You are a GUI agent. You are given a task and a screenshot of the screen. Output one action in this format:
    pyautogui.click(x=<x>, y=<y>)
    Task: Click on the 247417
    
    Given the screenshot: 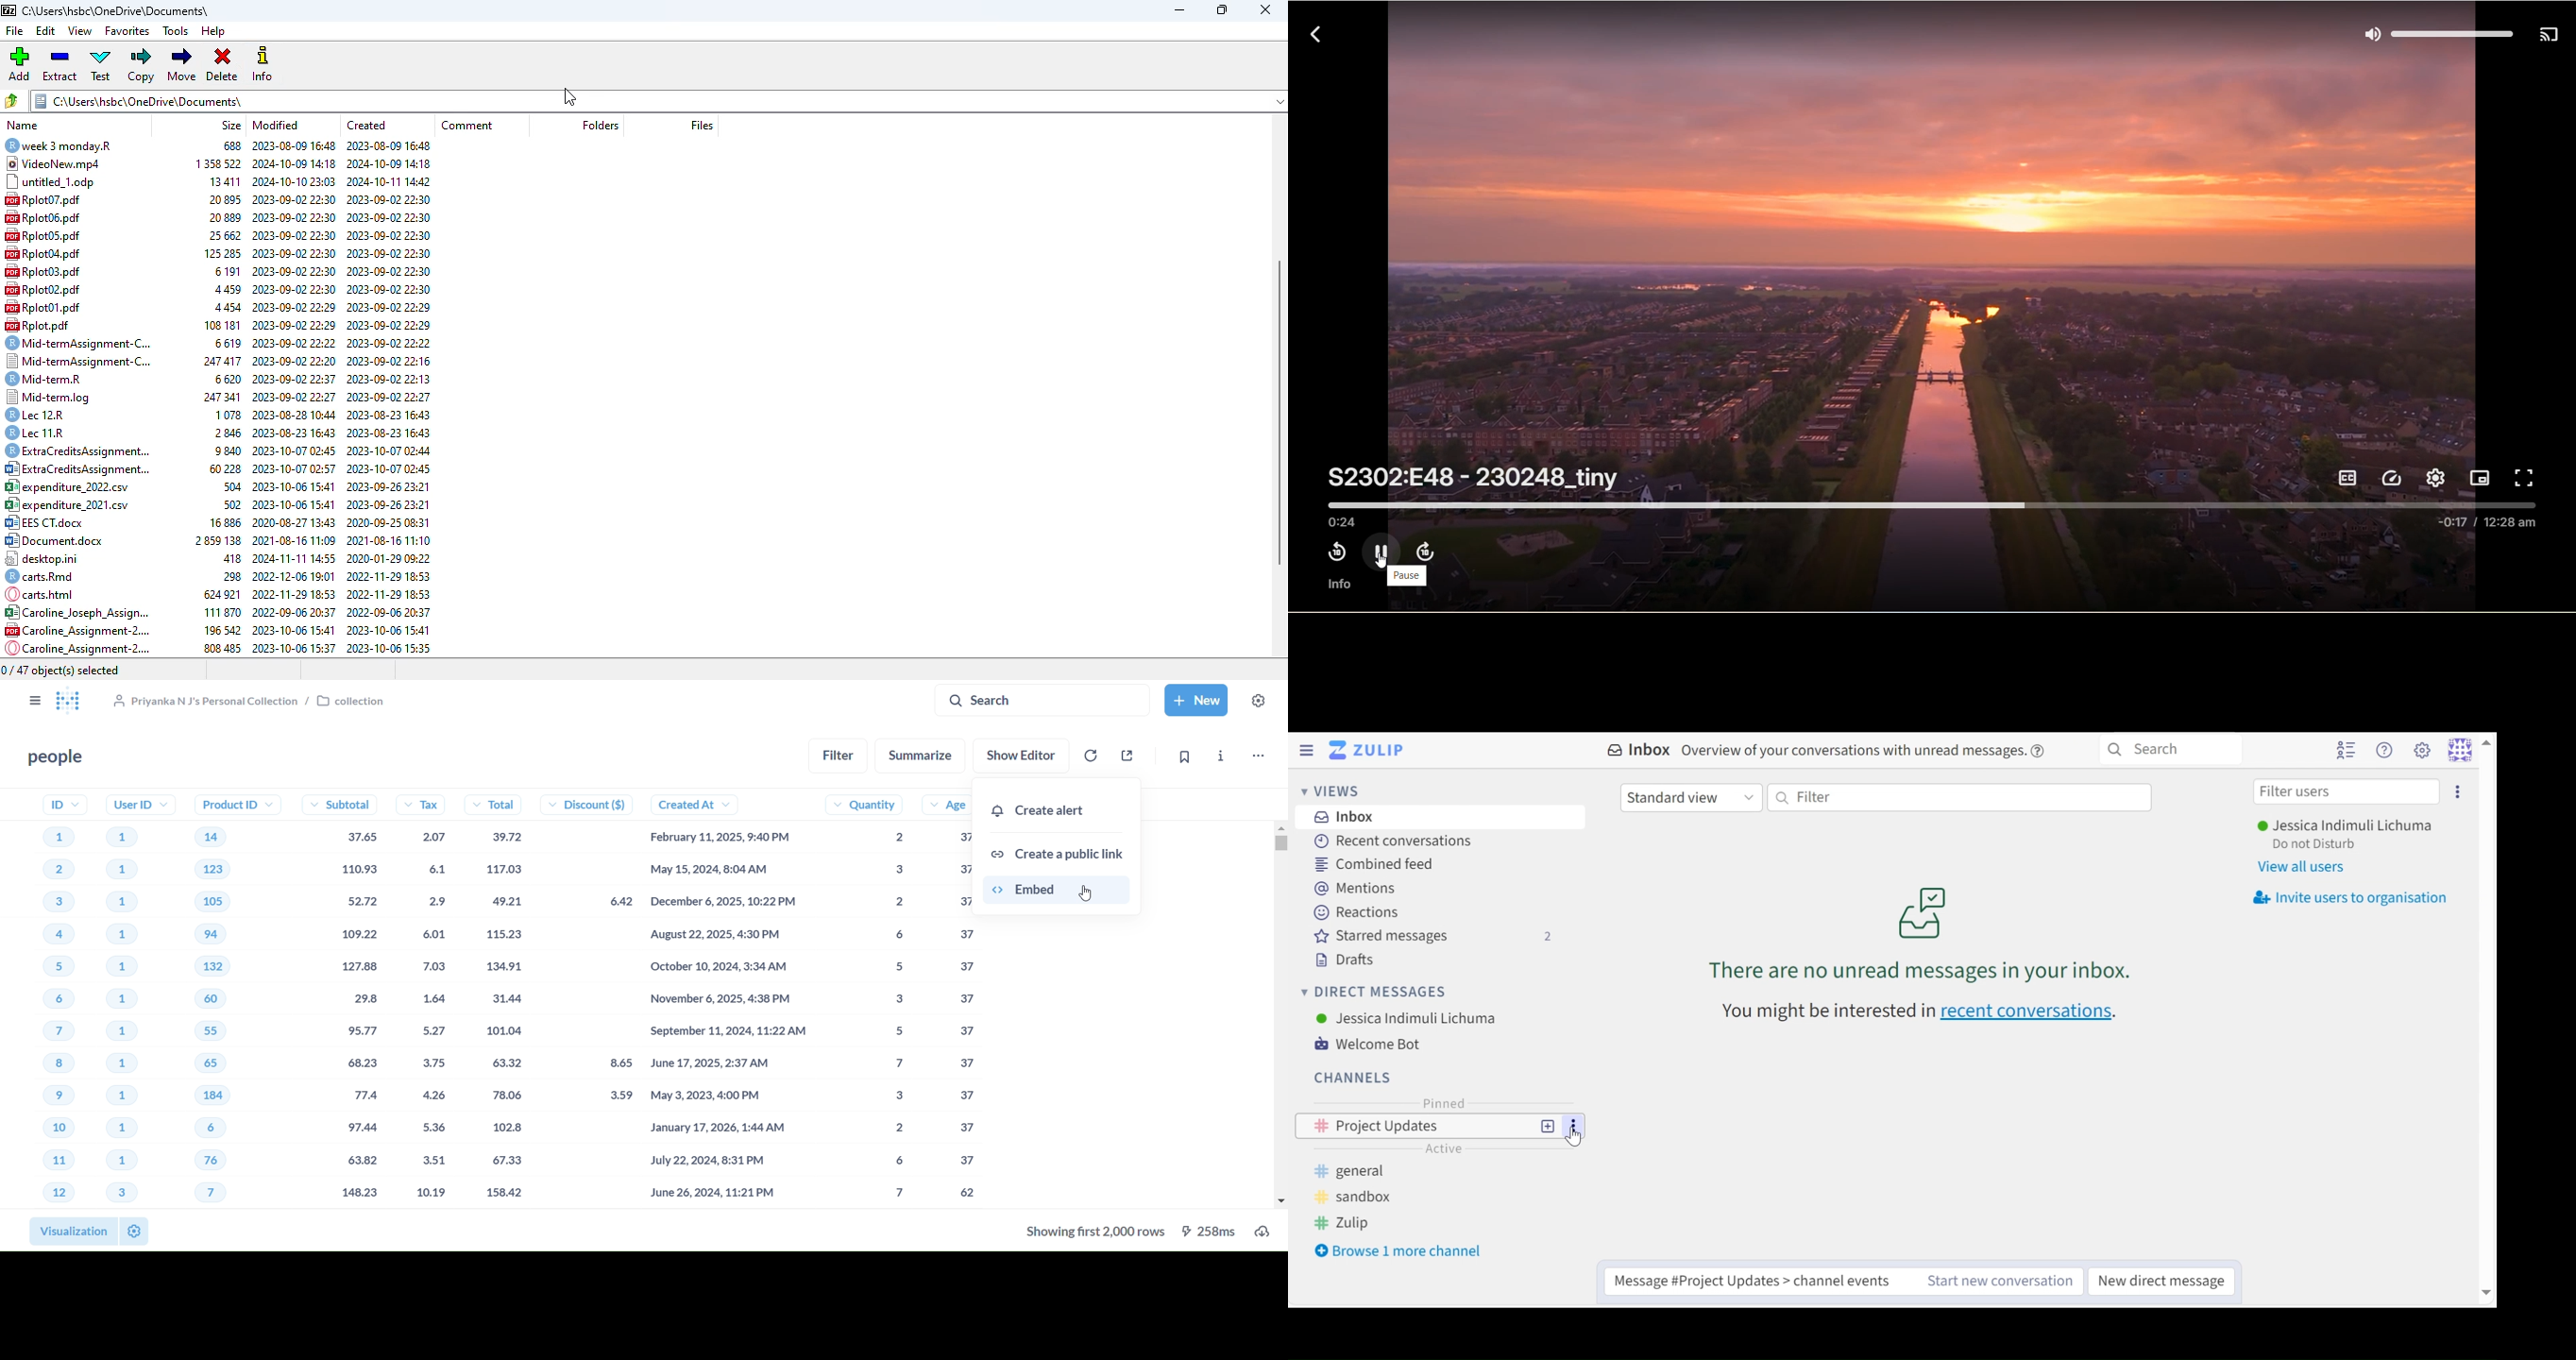 What is the action you would take?
    pyautogui.click(x=216, y=394)
    